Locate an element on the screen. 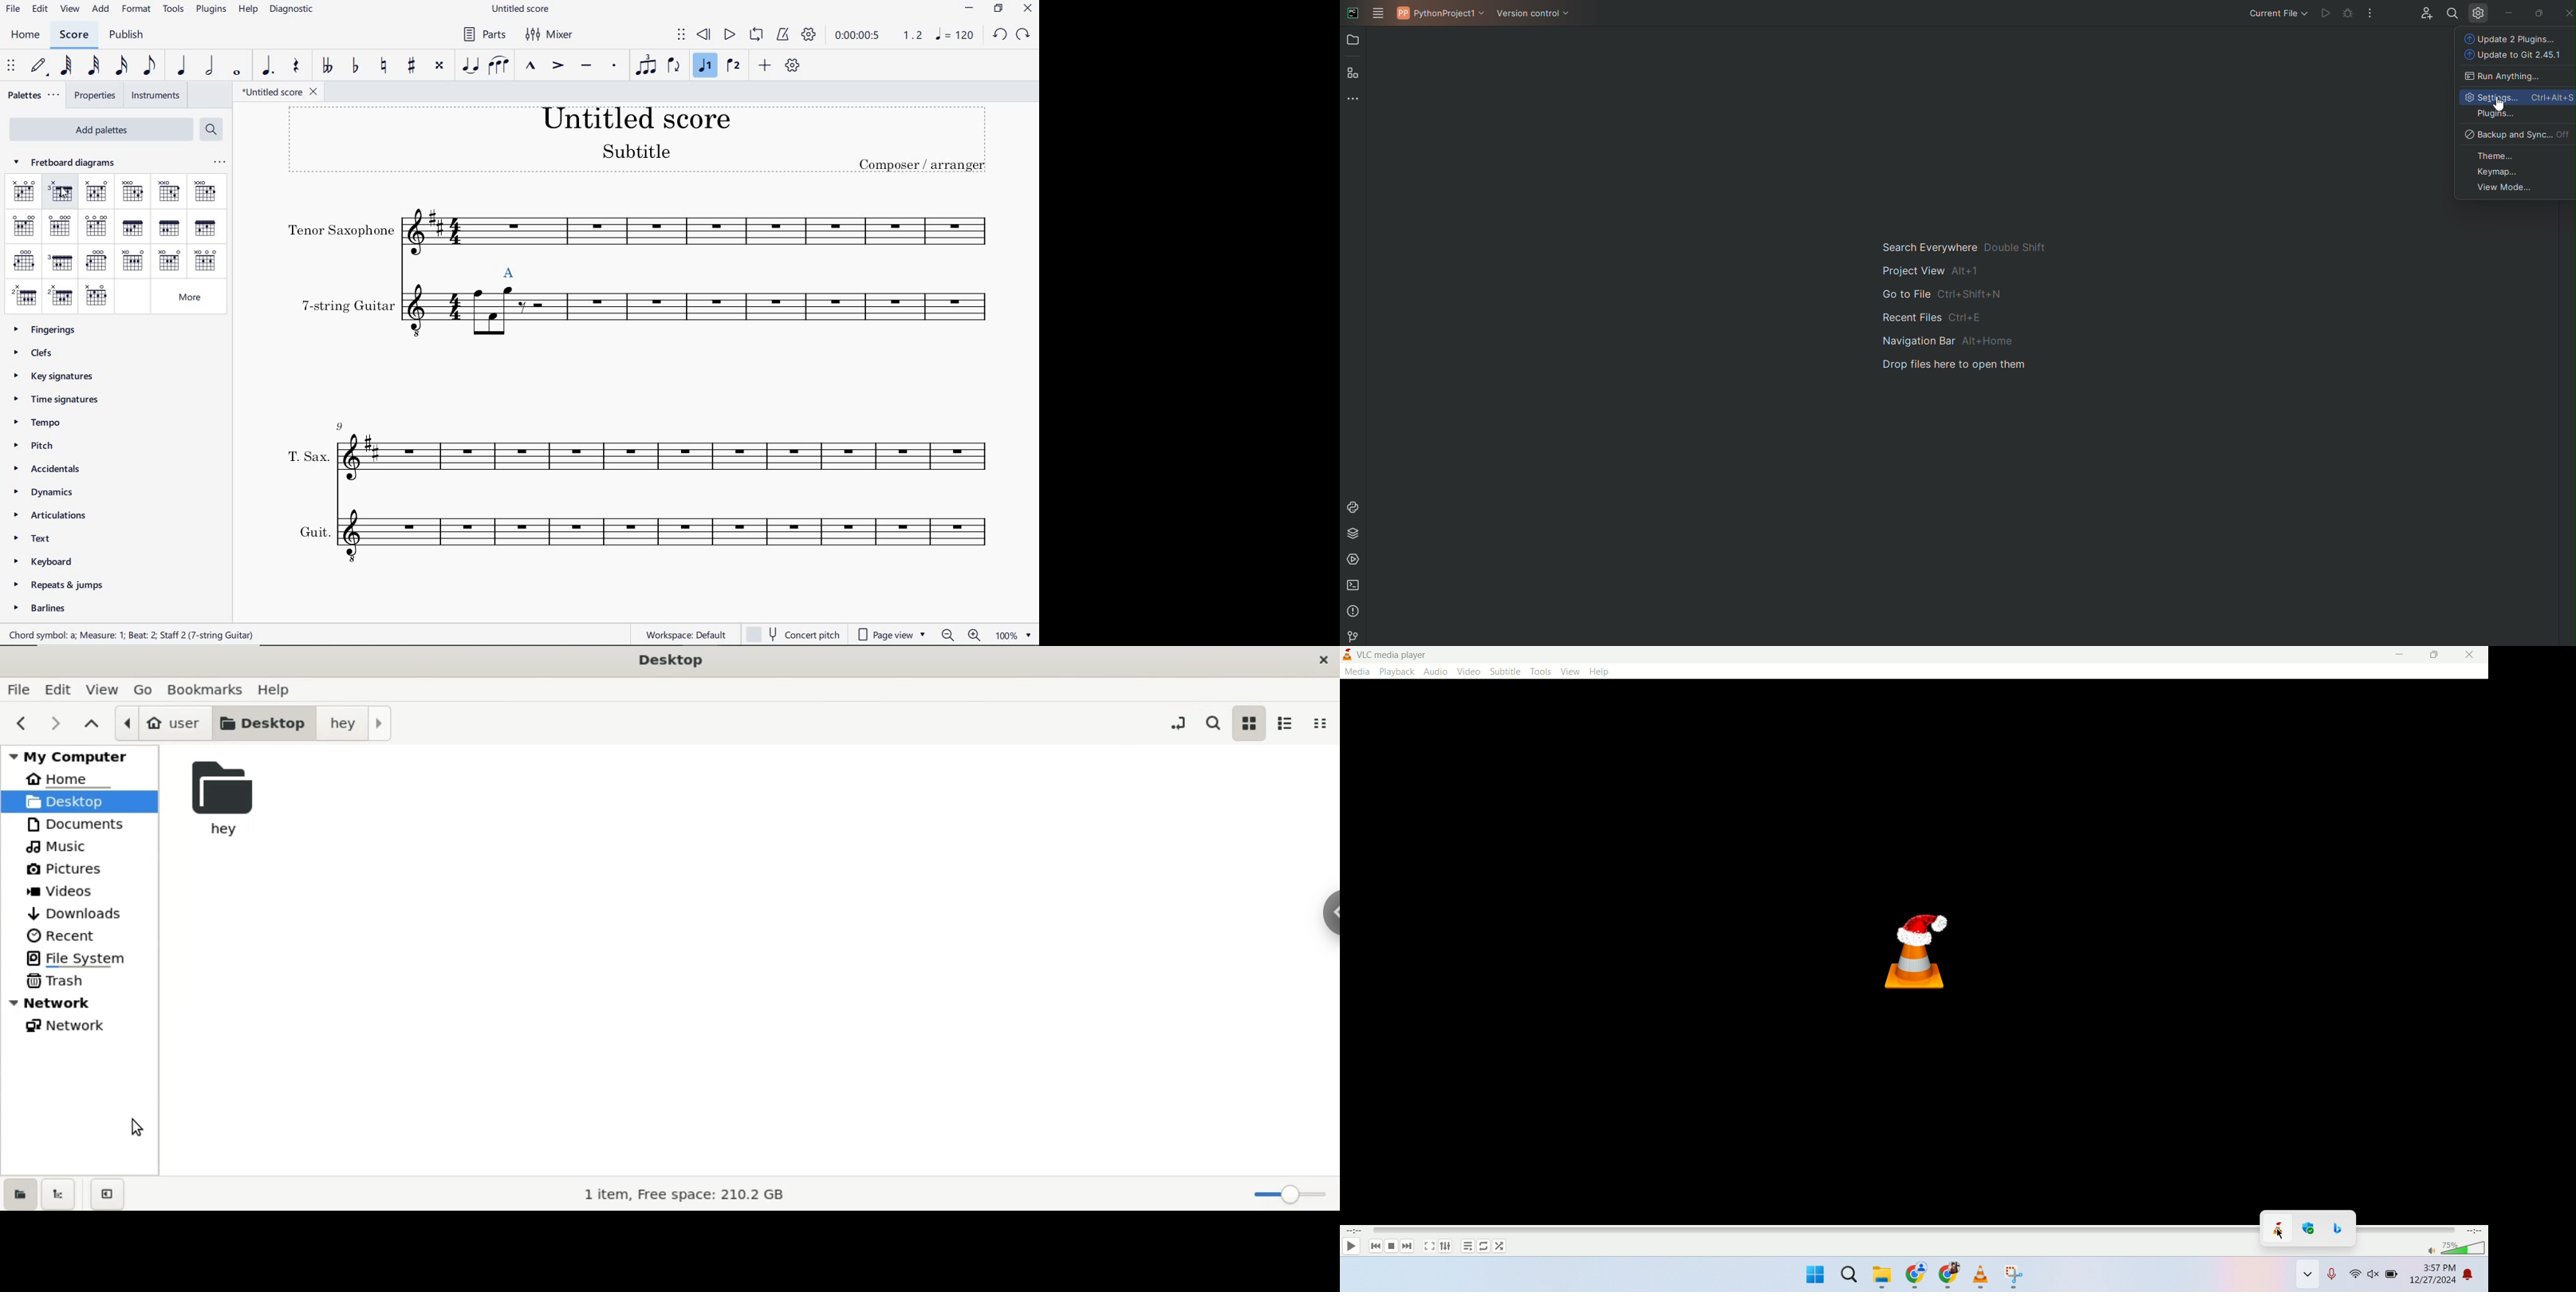 The width and height of the screenshot is (2576, 1316). ADD is located at coordinates (765, 66).